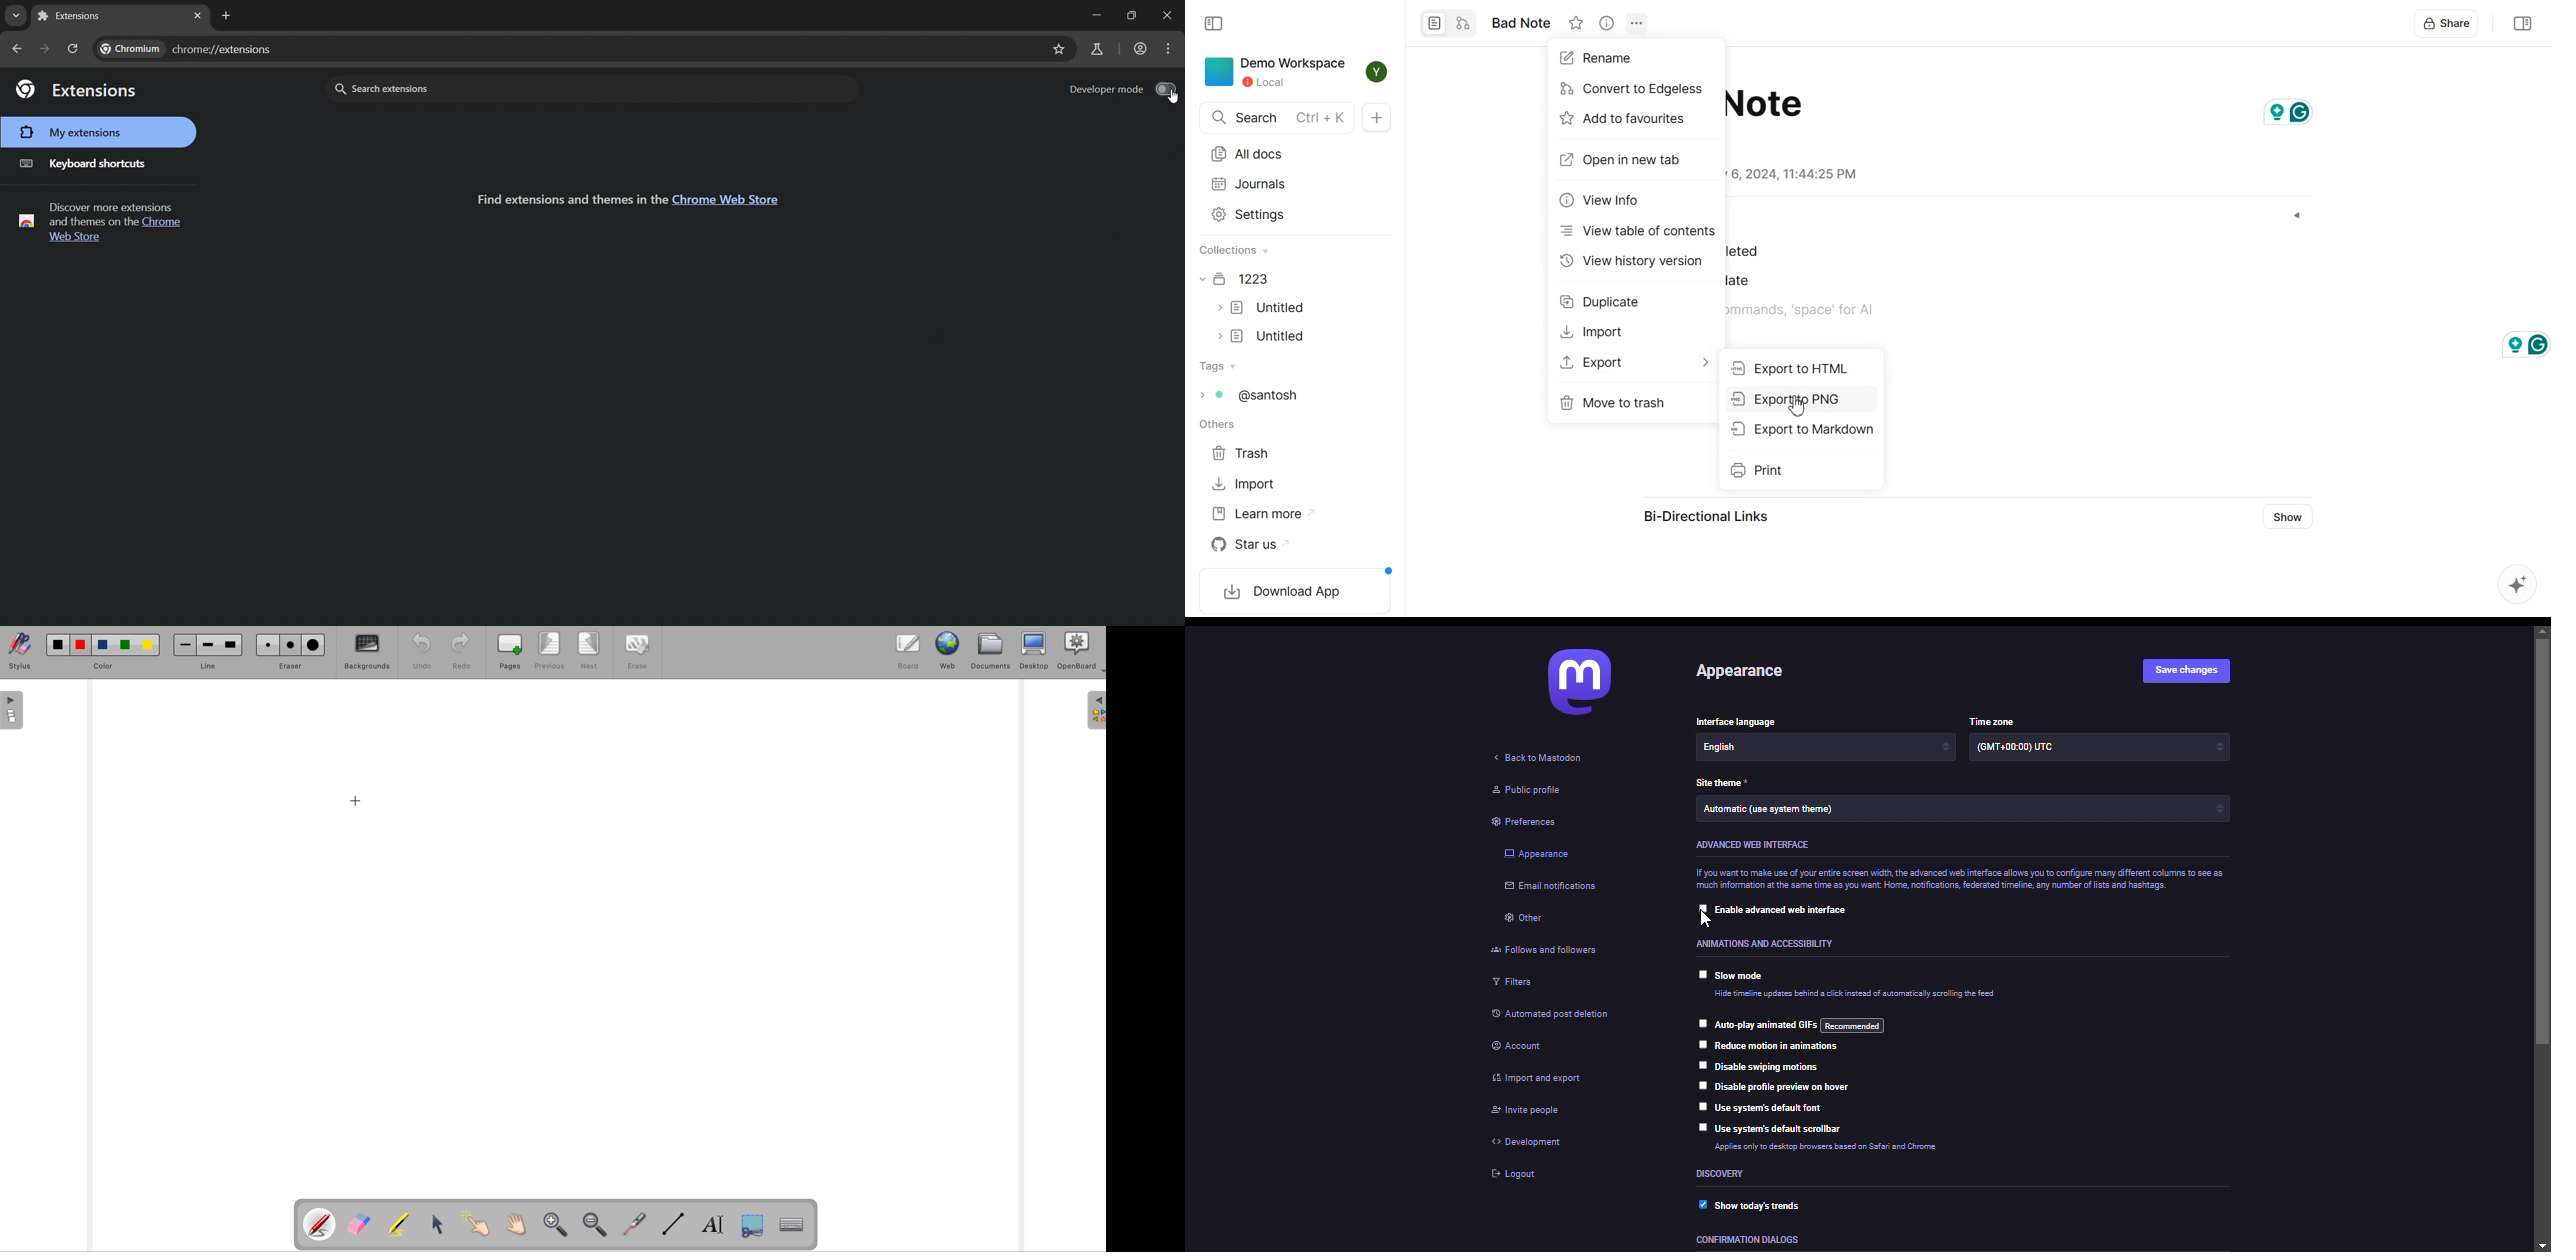  What do you see at coordinates (1526, 919) in the screenshot?
I see `other` at bounding box center [1526, 919].